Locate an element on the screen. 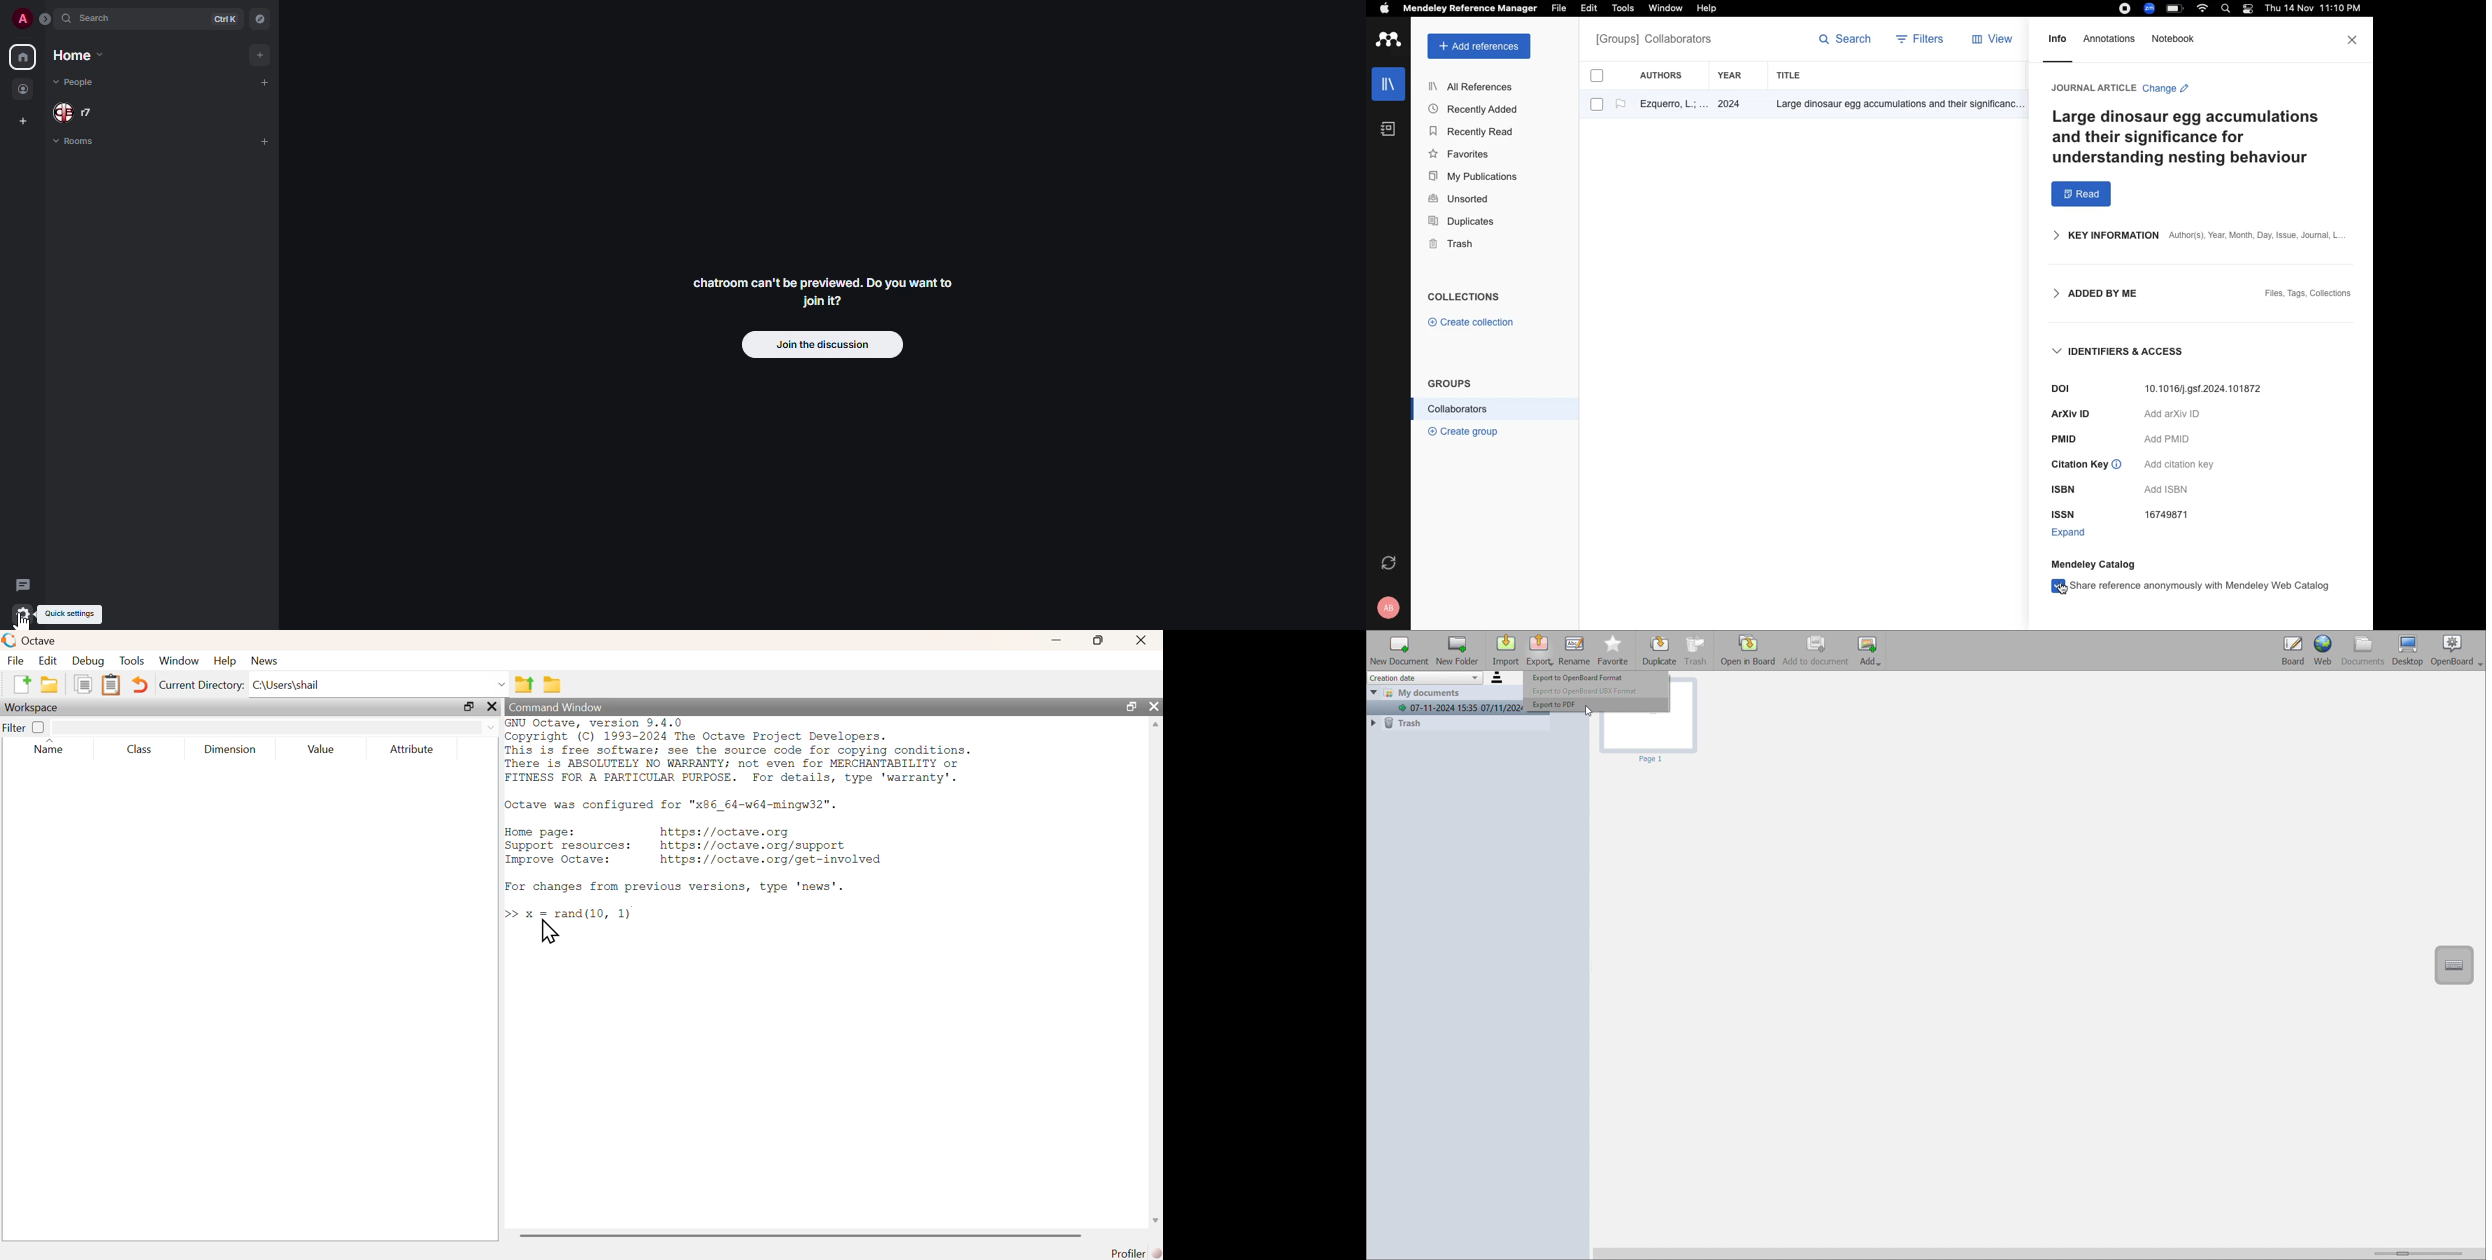  home is located at coordinates (75, 57).